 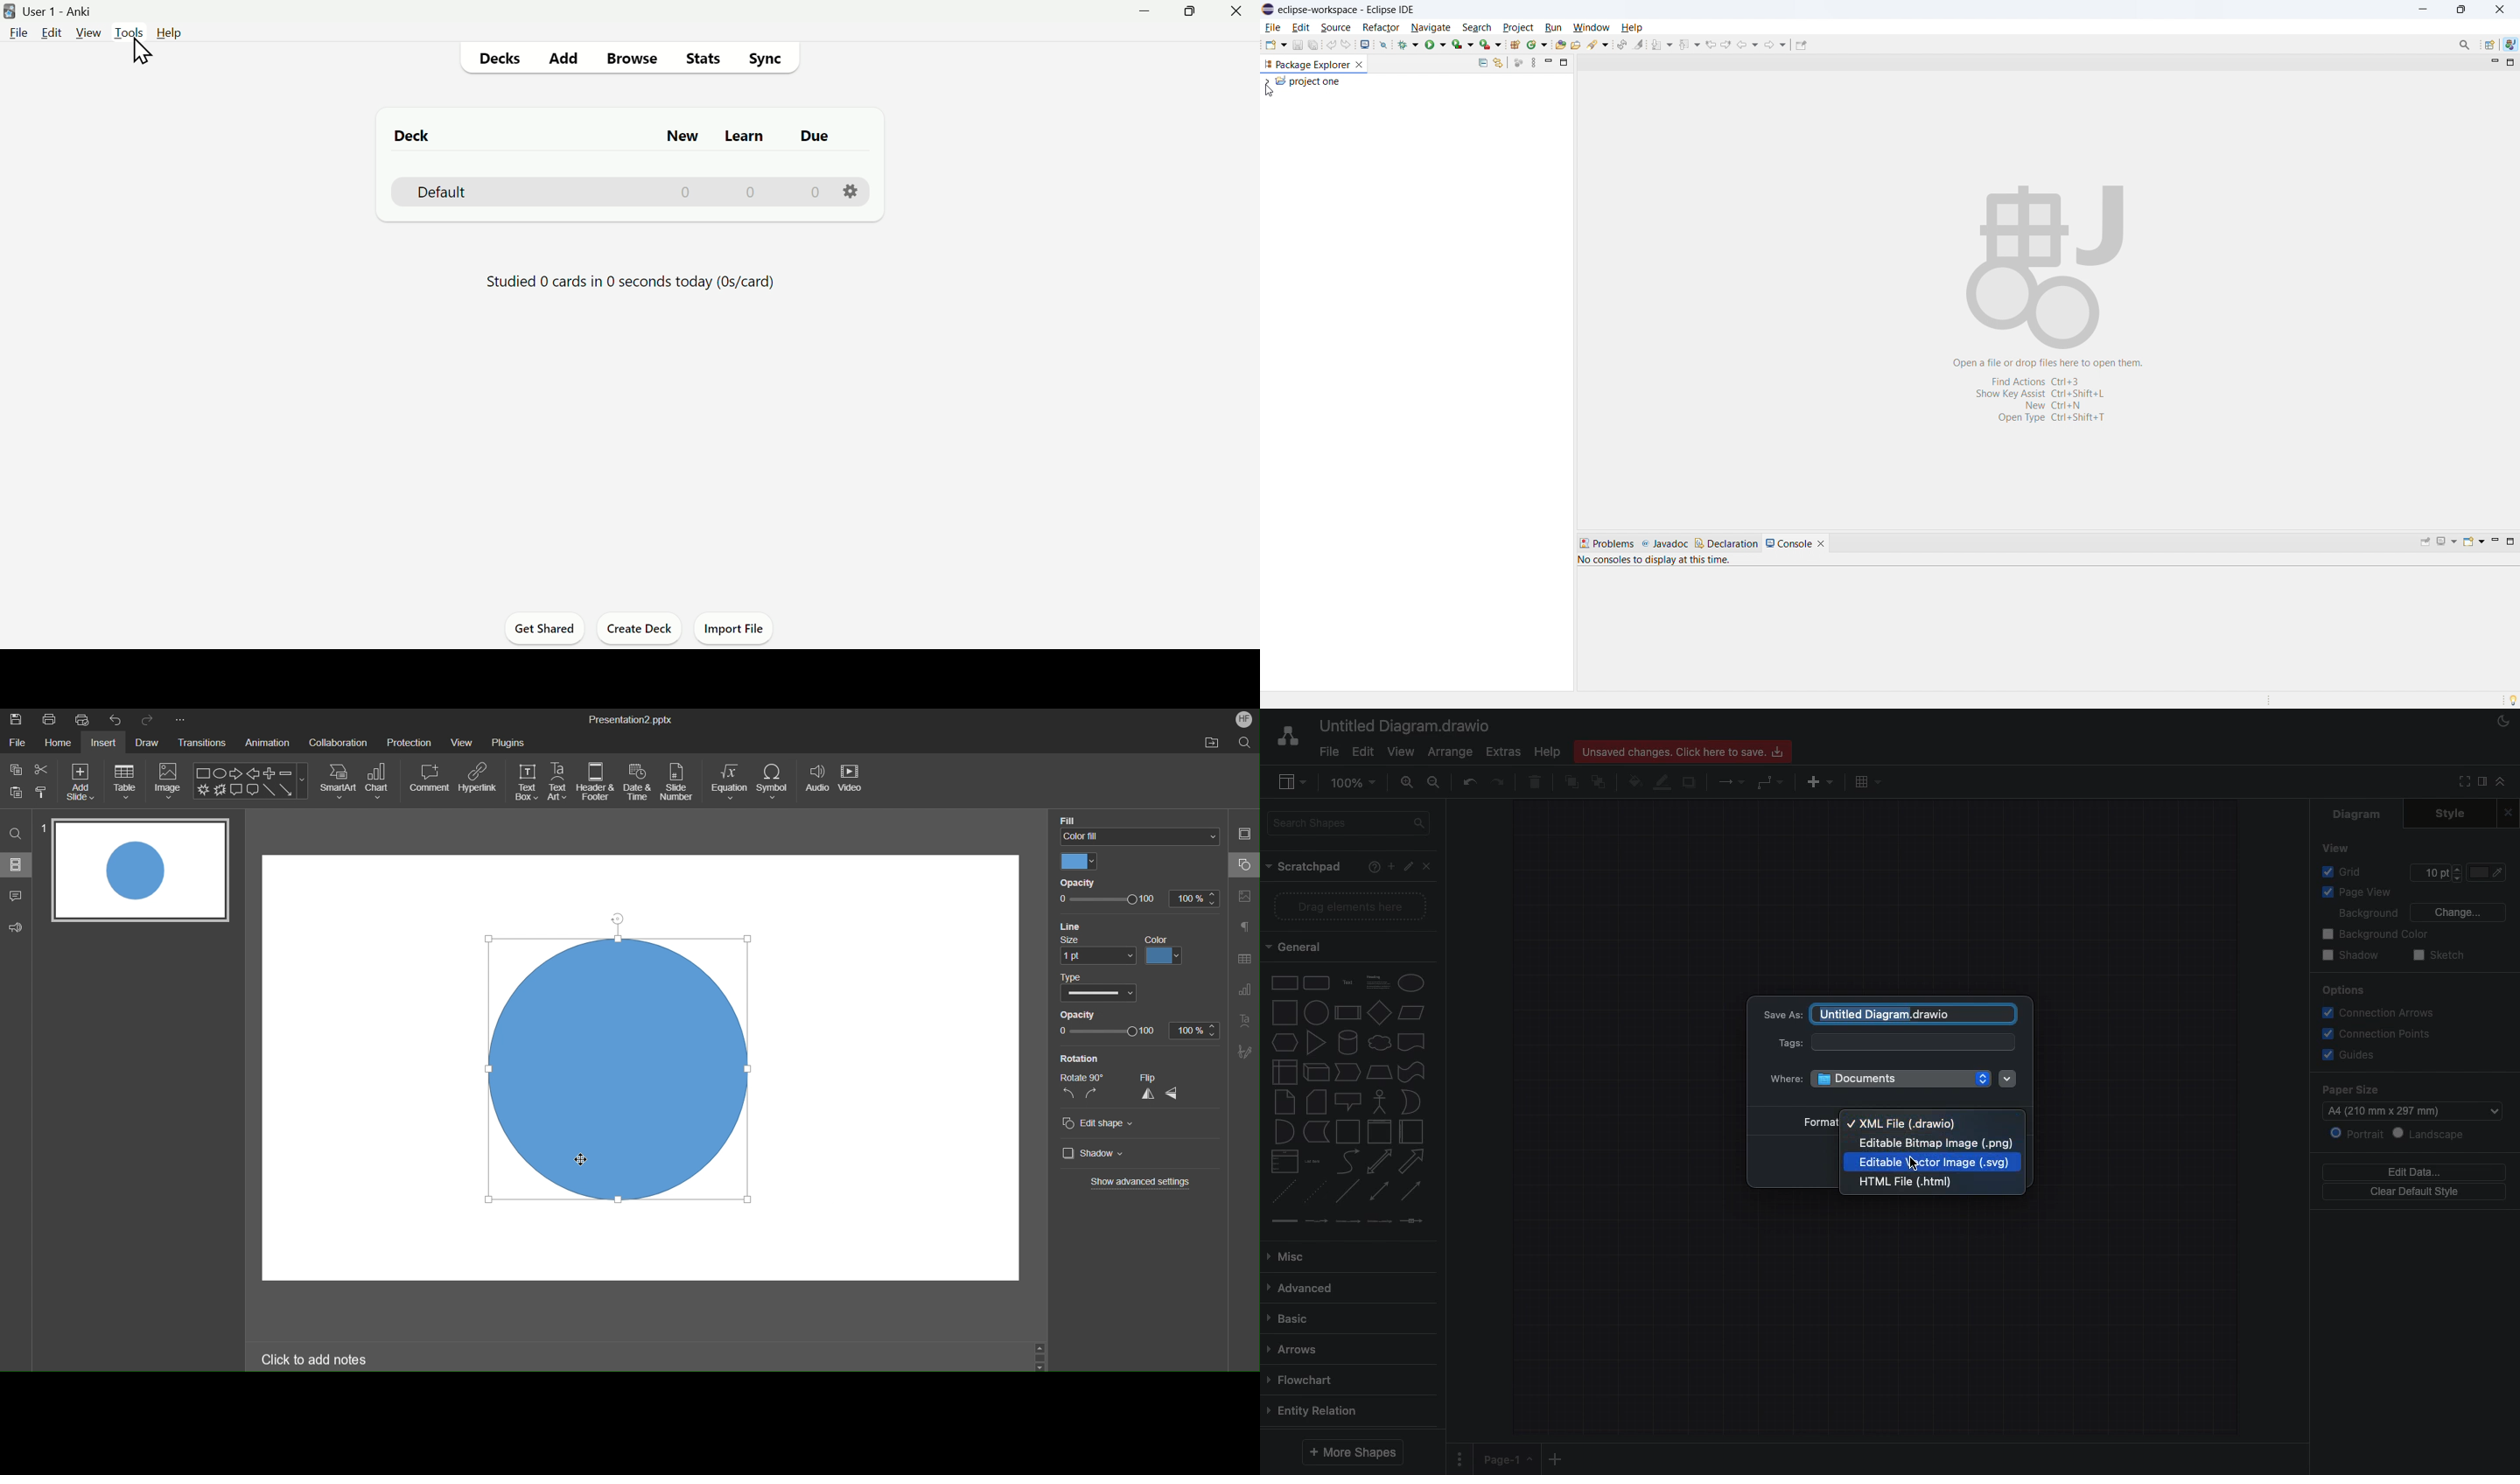 What do you see at coordinates (43, 769) in the screenshot?
I see `Cut` at bounding box center [43, 769].